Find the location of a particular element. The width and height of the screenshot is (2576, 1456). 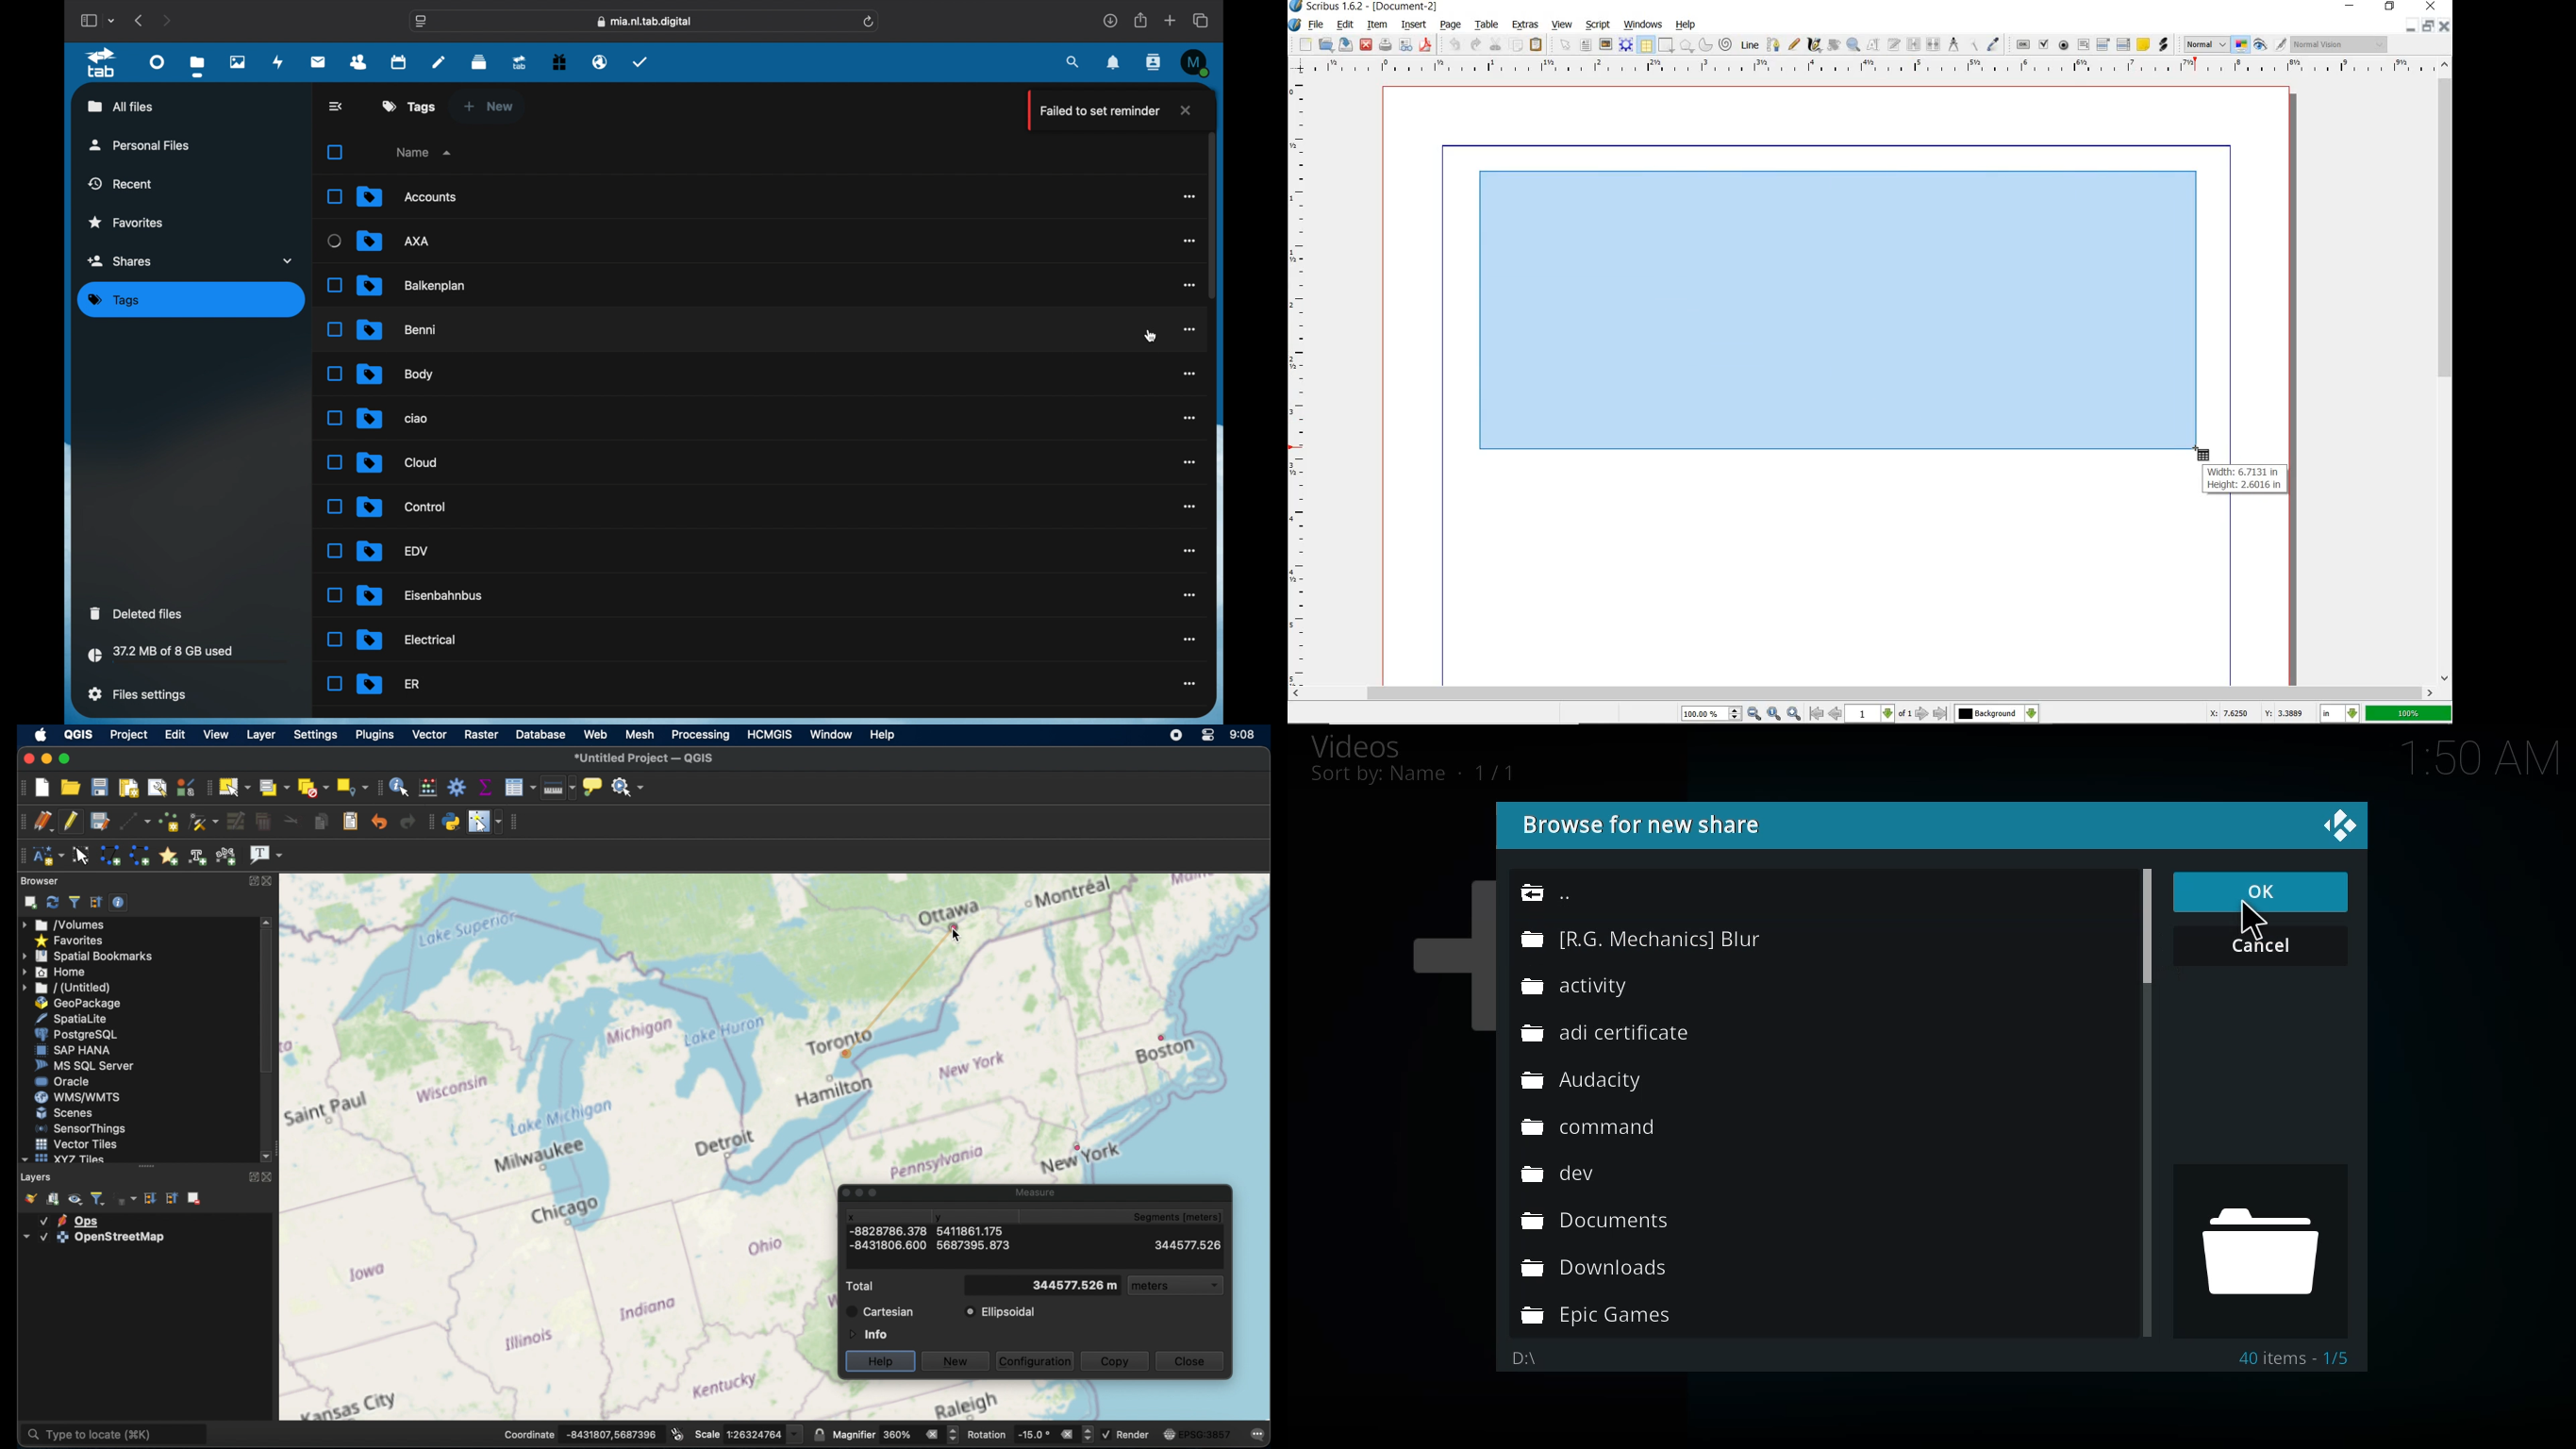

failed to set reminder is located at coordinates (1096, 111).